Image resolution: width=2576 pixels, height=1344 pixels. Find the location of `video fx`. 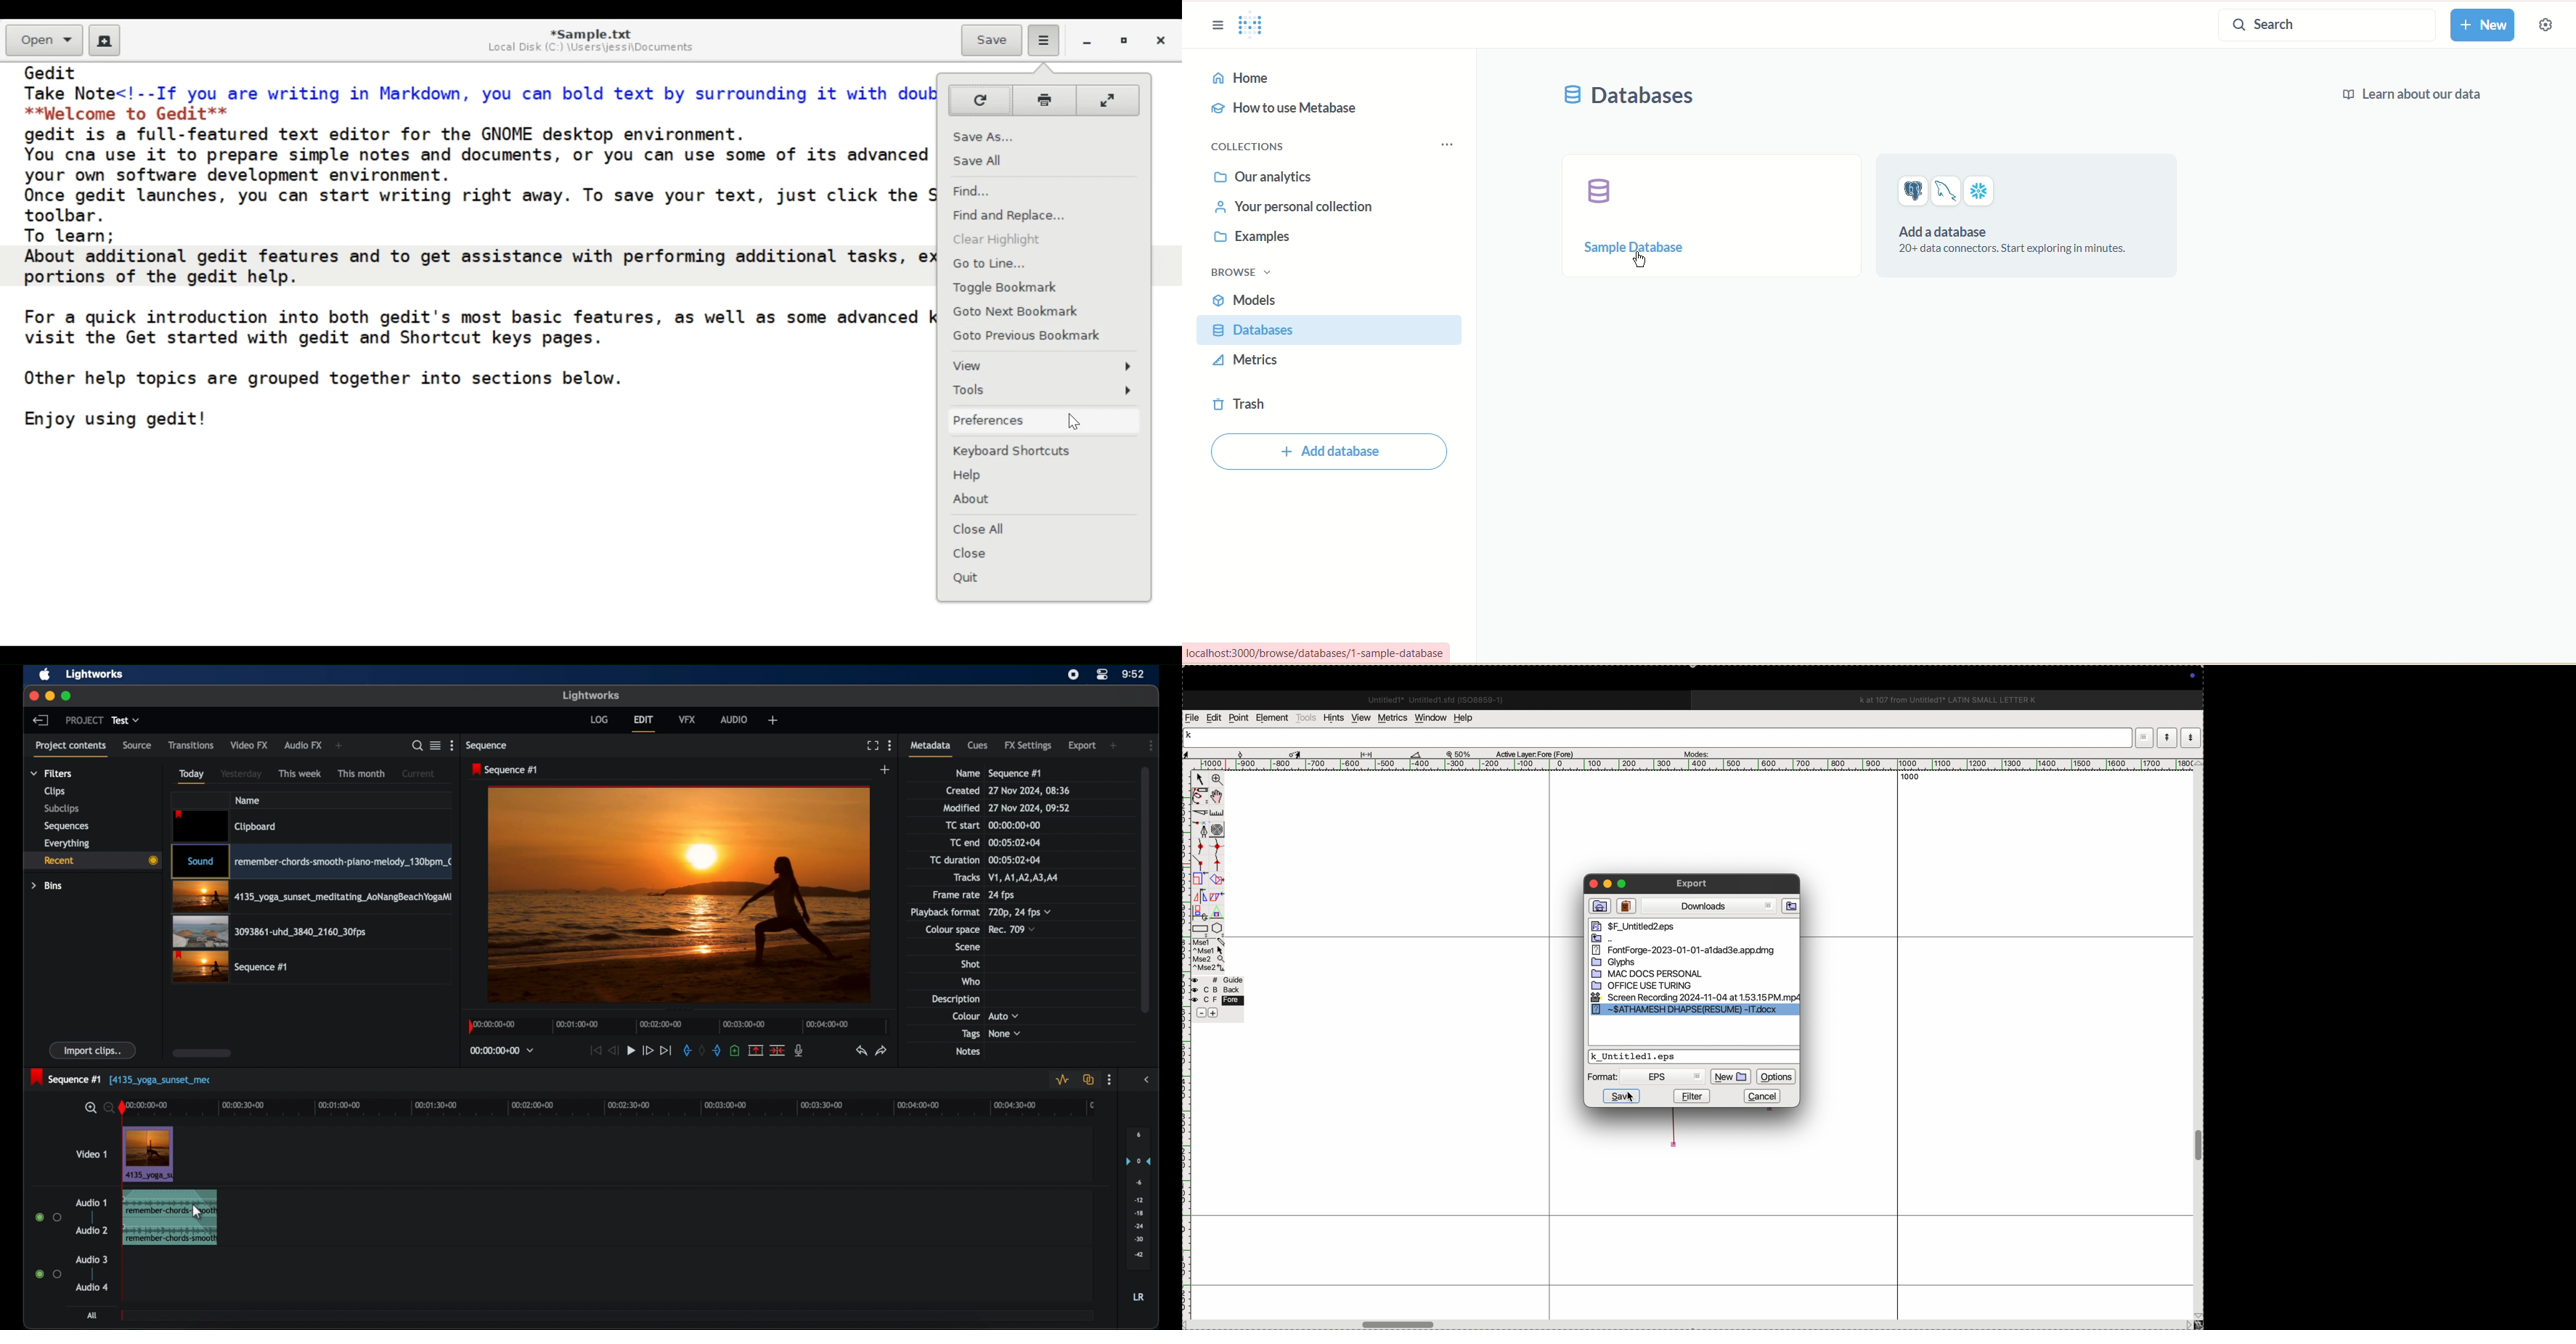

video fx is located at coordinates (250, 744).